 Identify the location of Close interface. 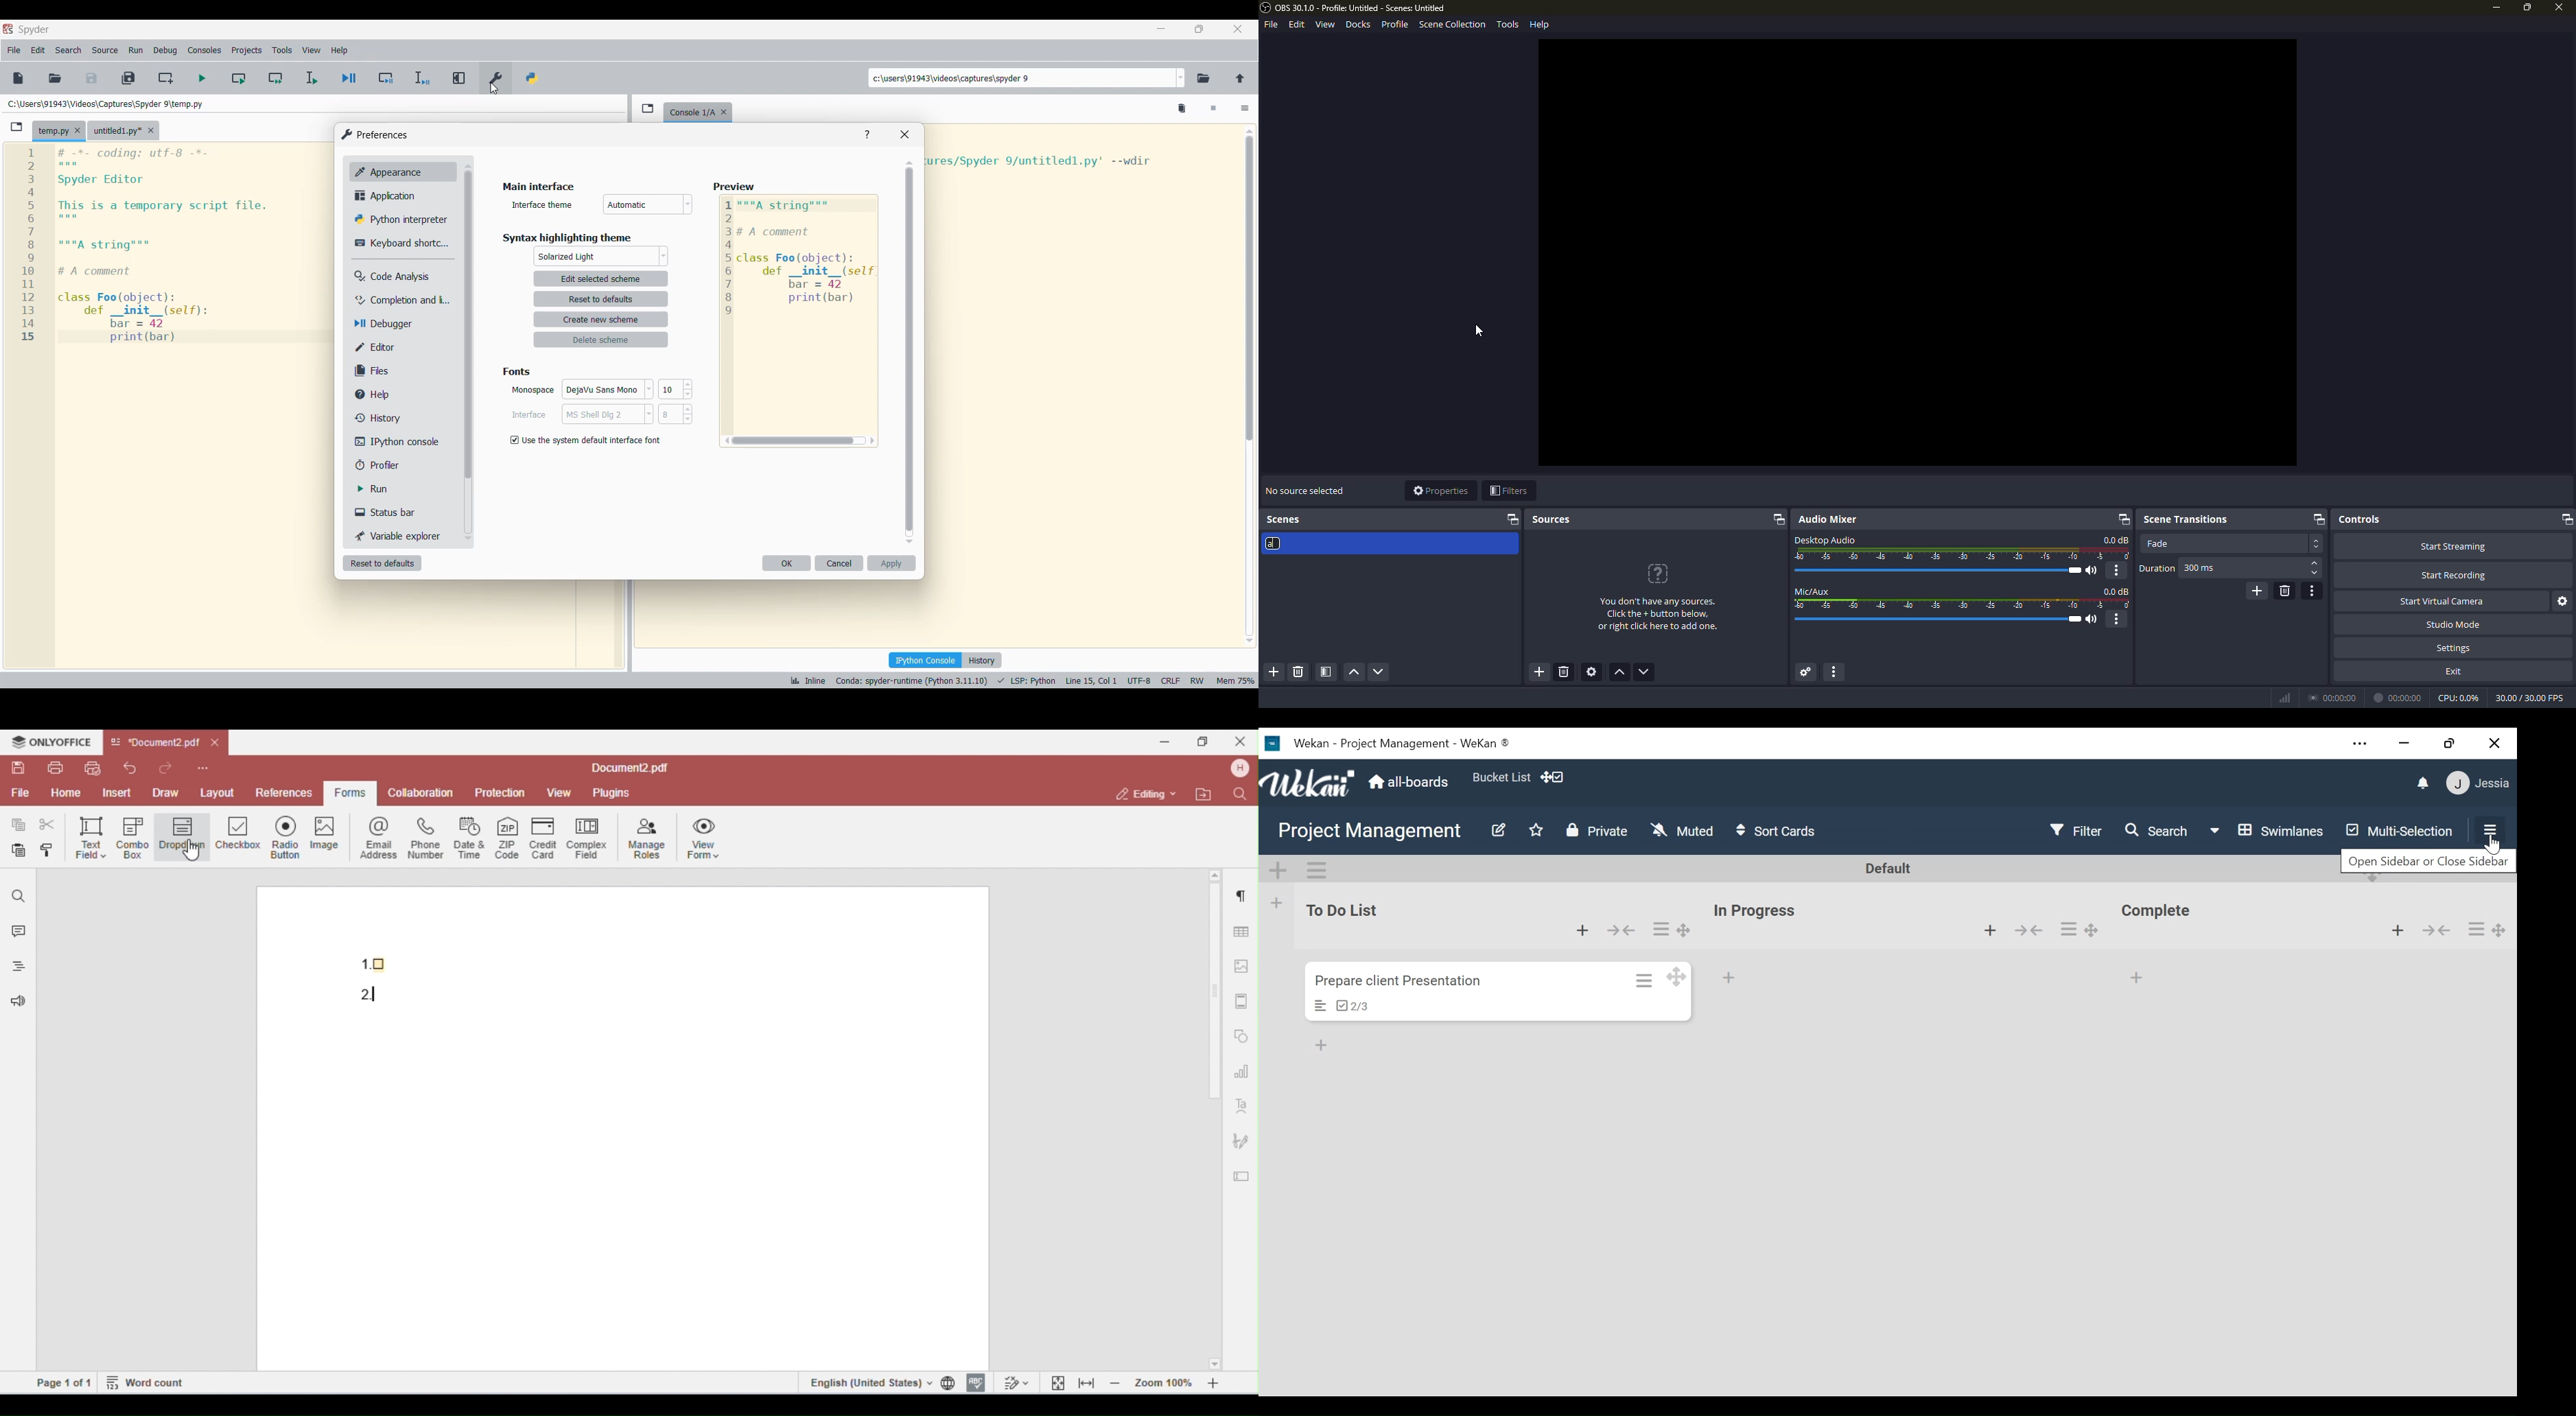
(1238, 29).